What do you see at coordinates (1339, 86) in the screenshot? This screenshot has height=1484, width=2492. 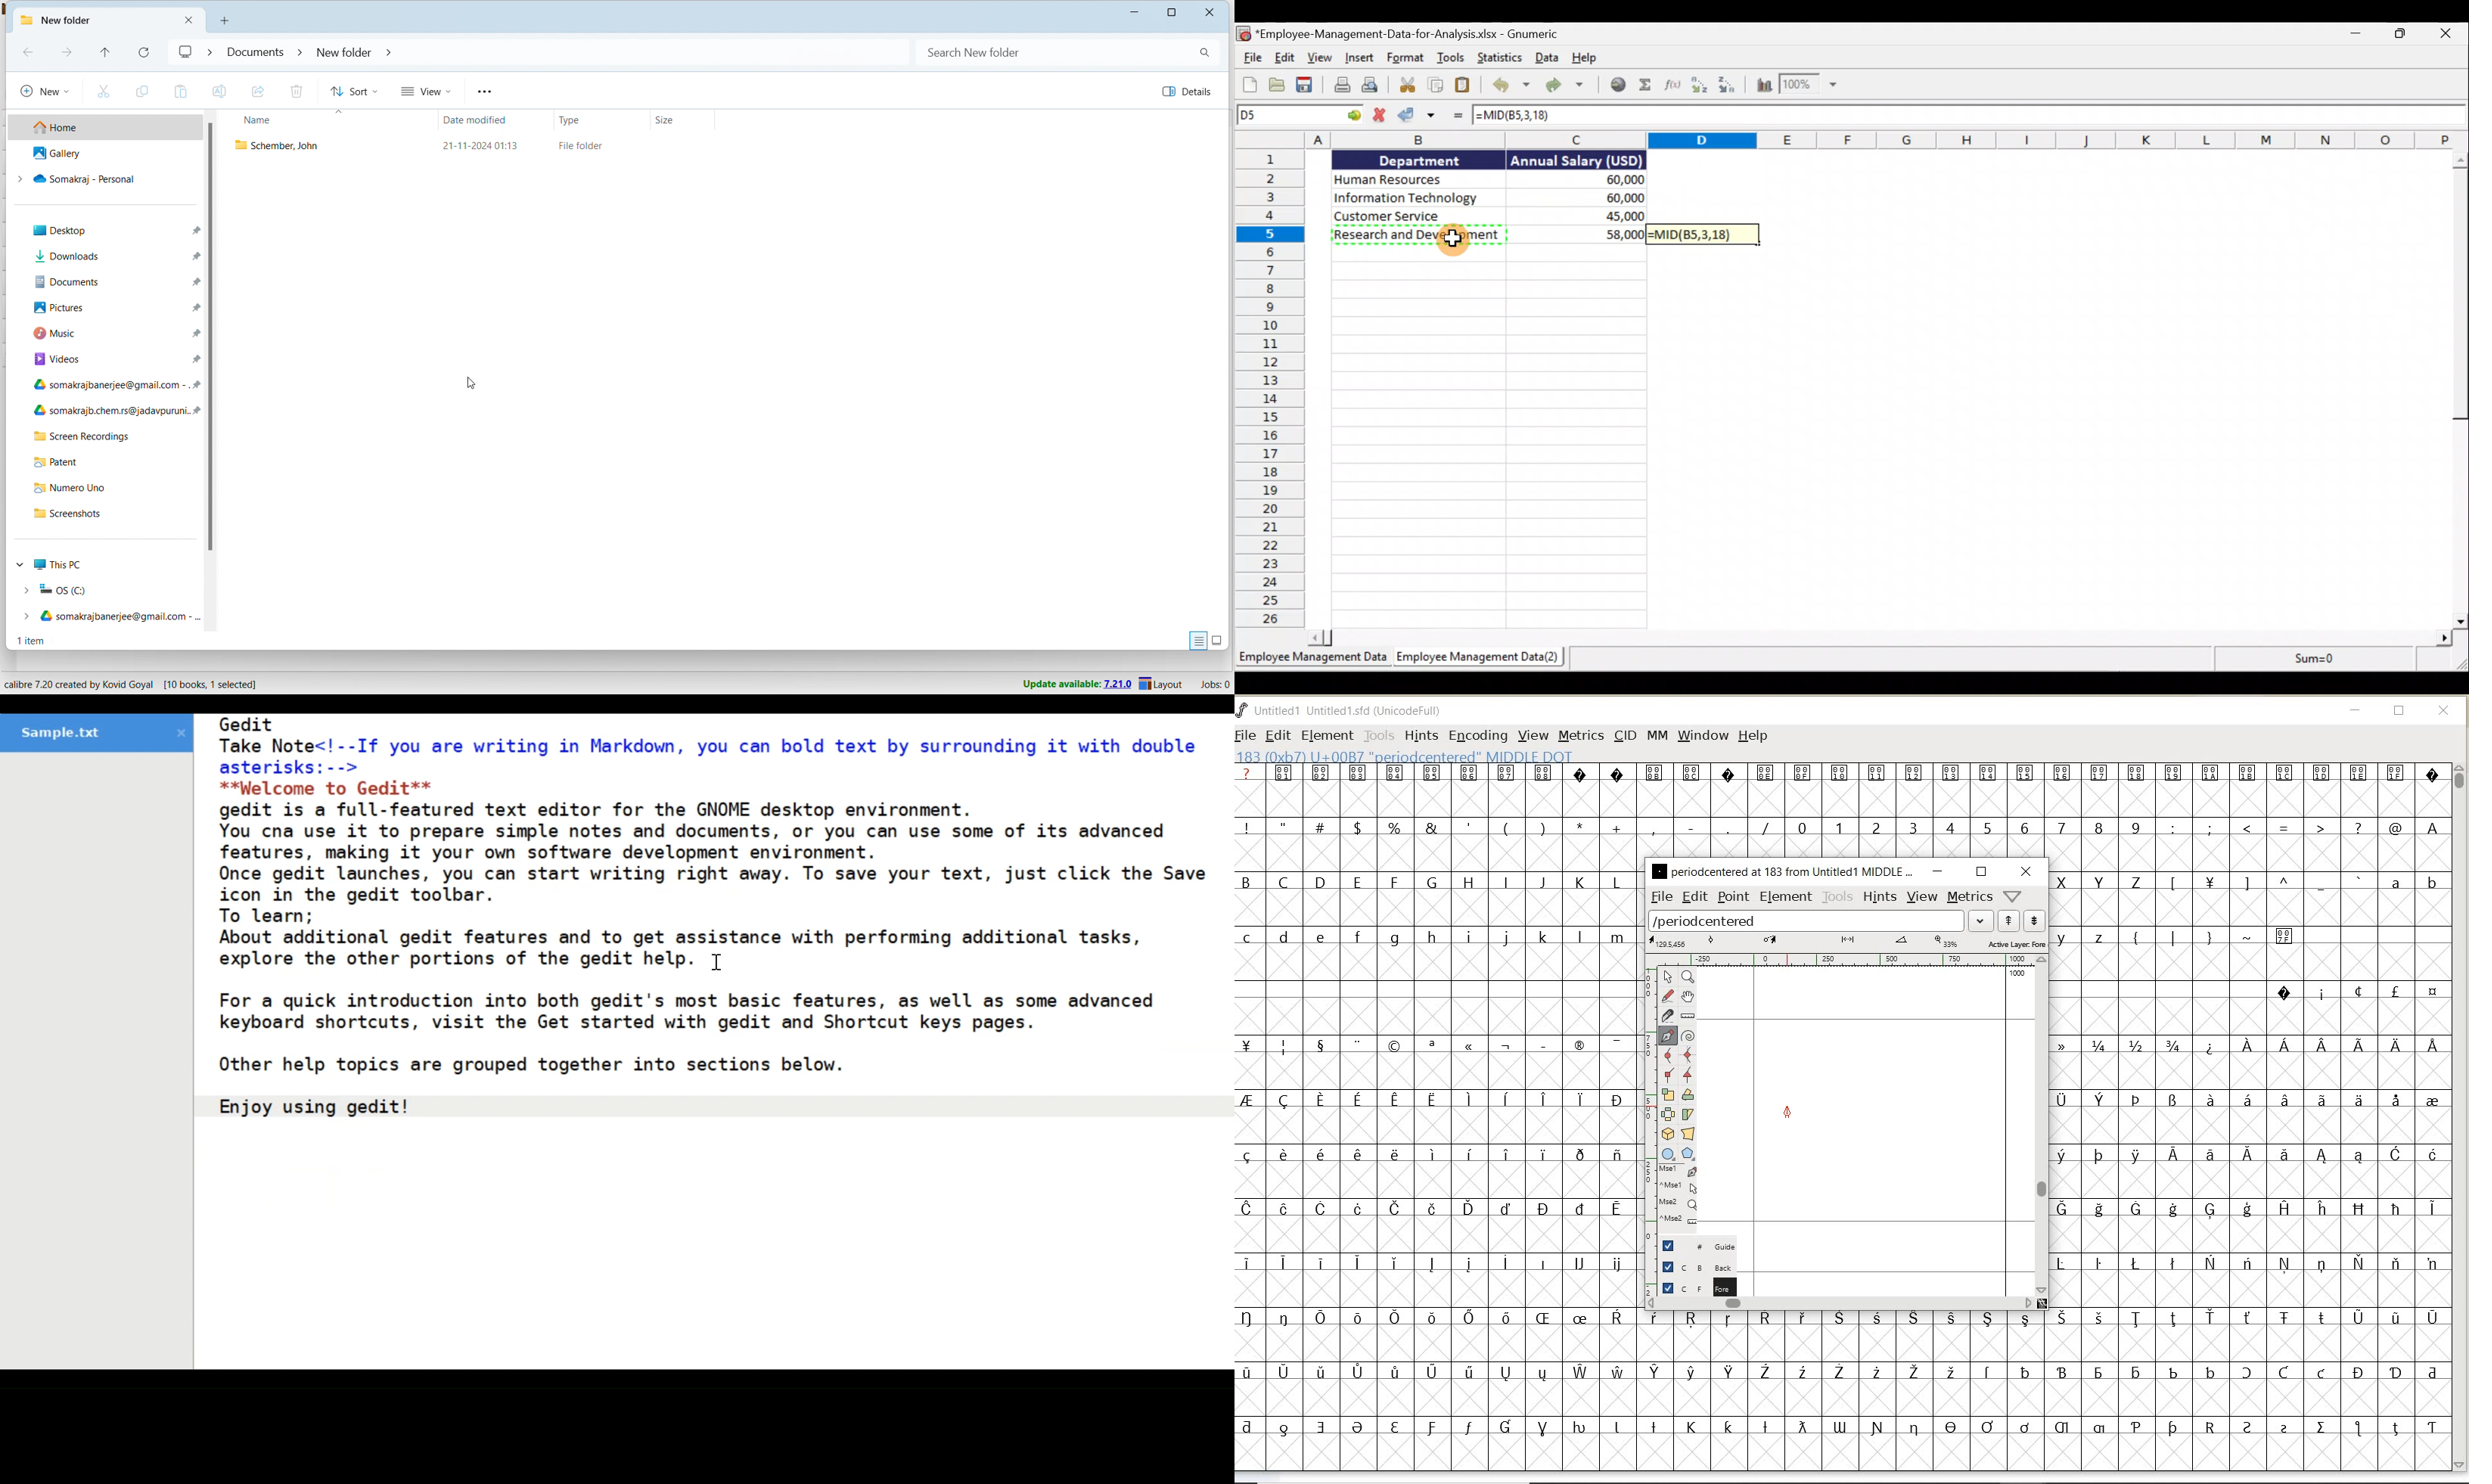 I see `Print the current file` at bounding box center [1339, 86].